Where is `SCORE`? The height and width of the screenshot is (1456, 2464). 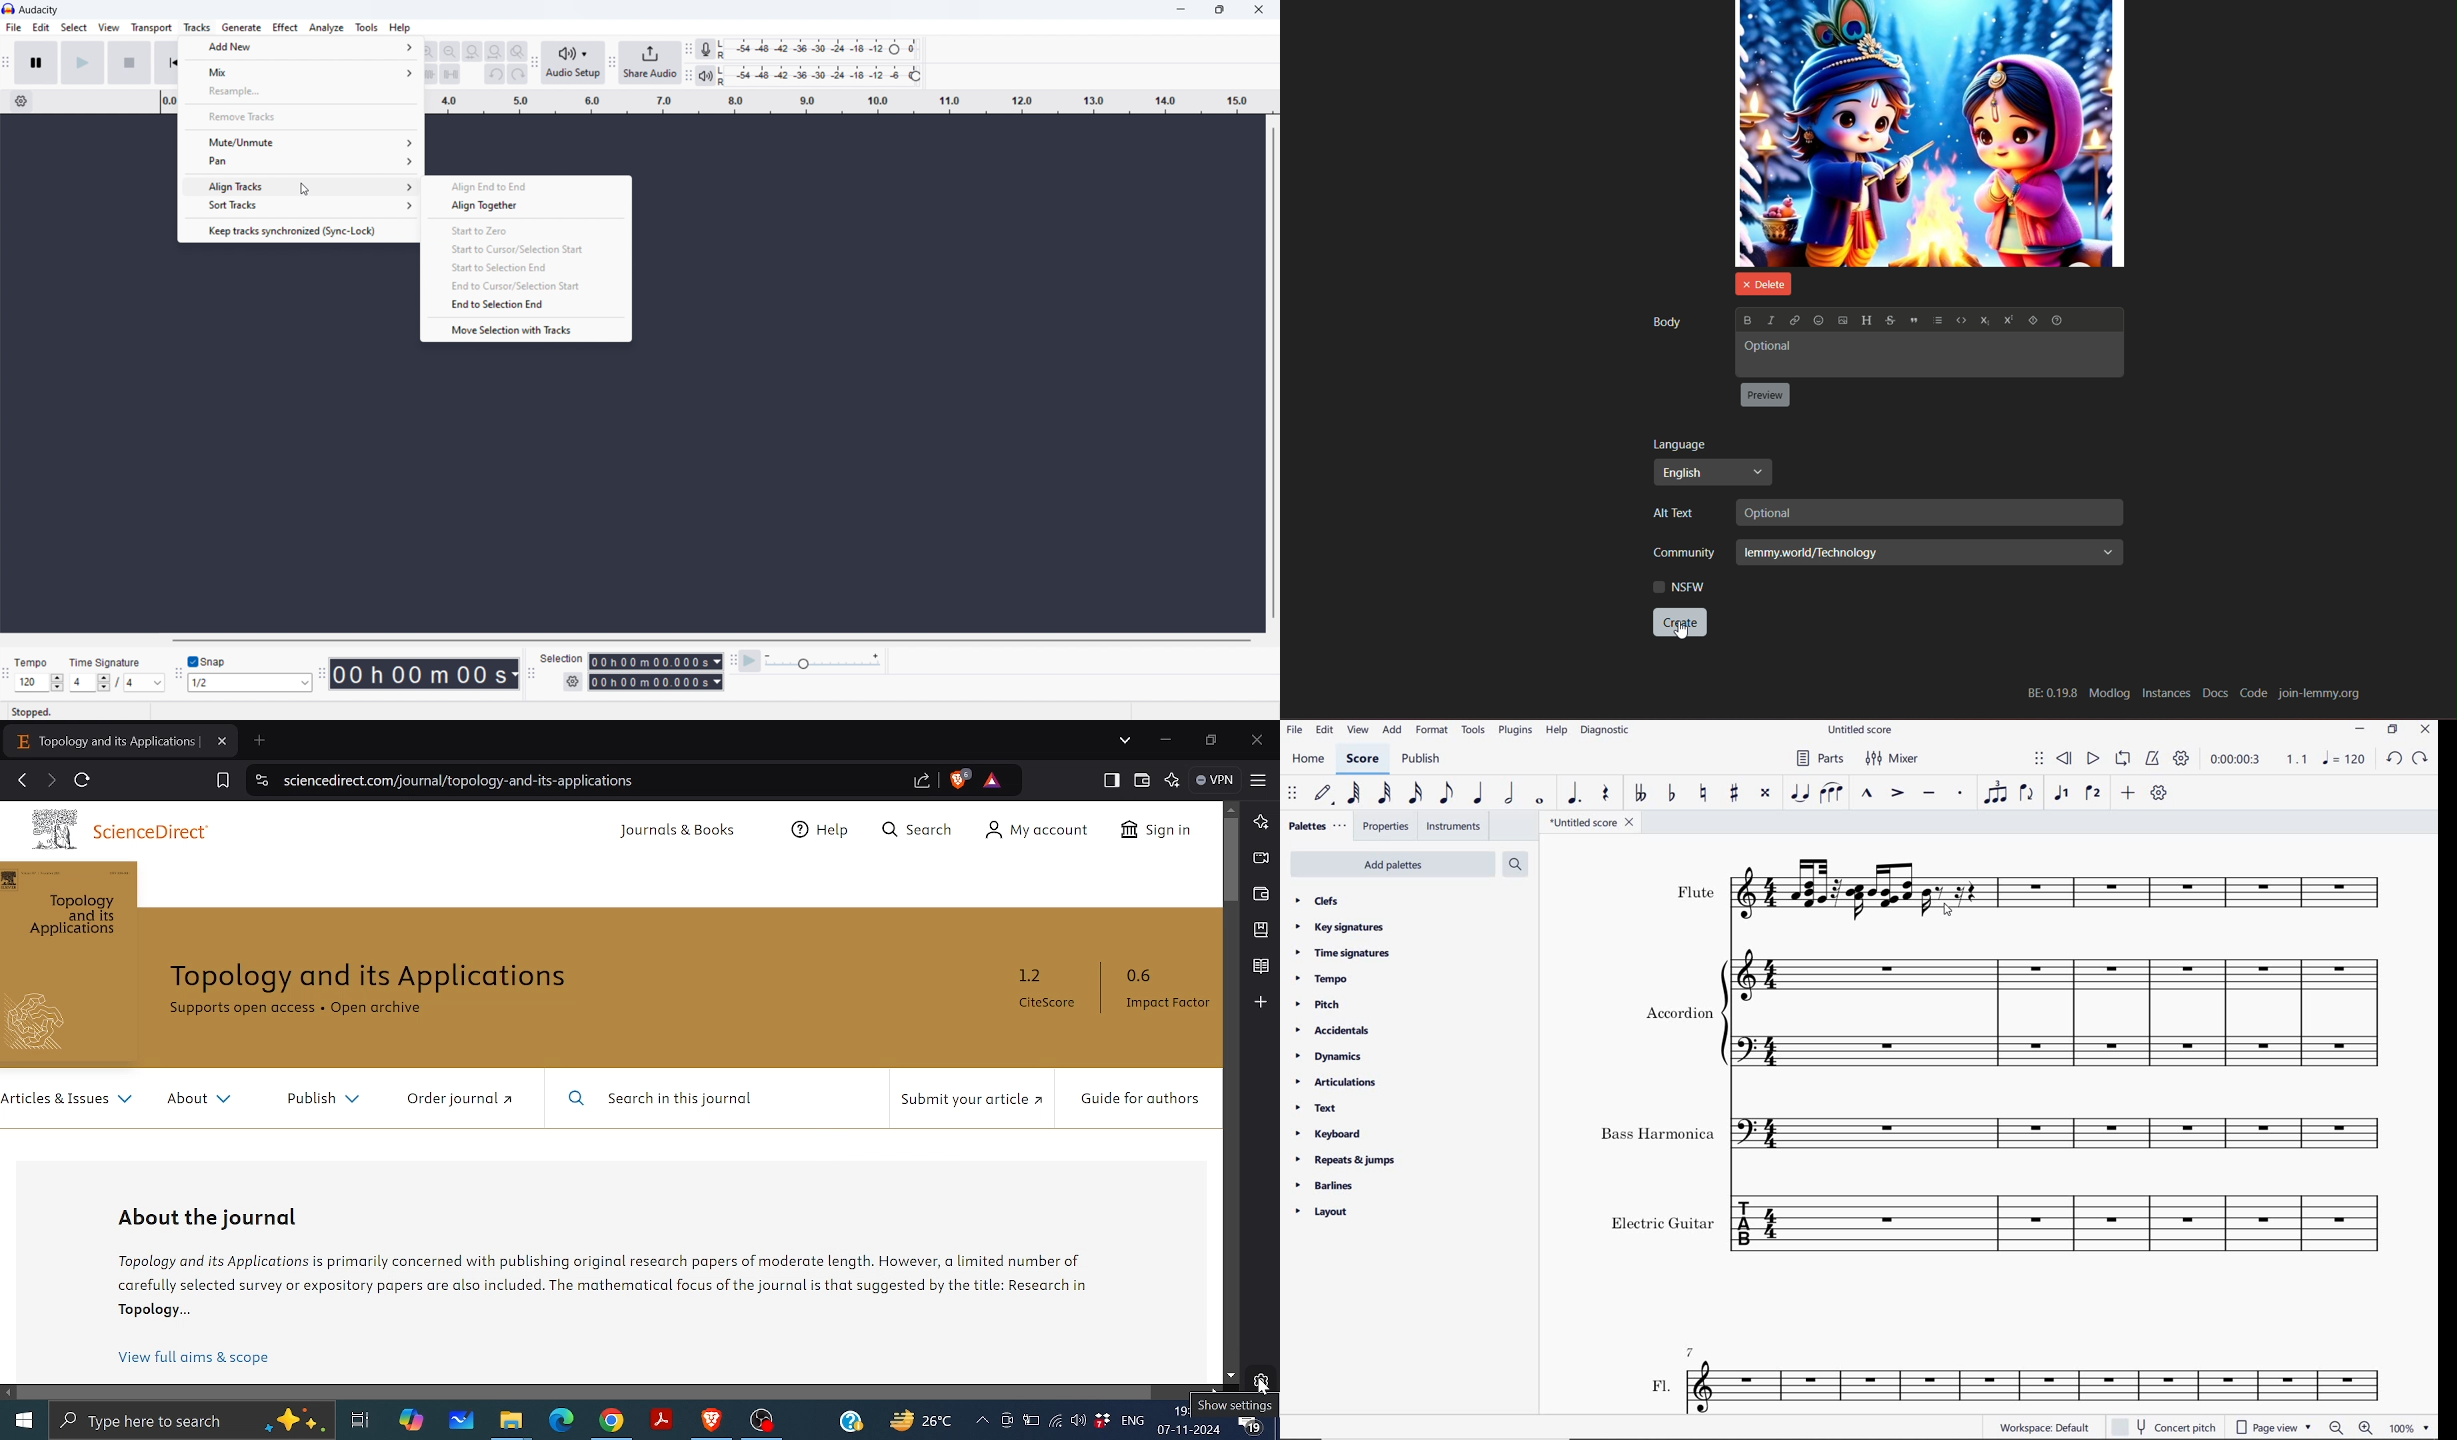 SCORE is located at coordinates (1361, 761).